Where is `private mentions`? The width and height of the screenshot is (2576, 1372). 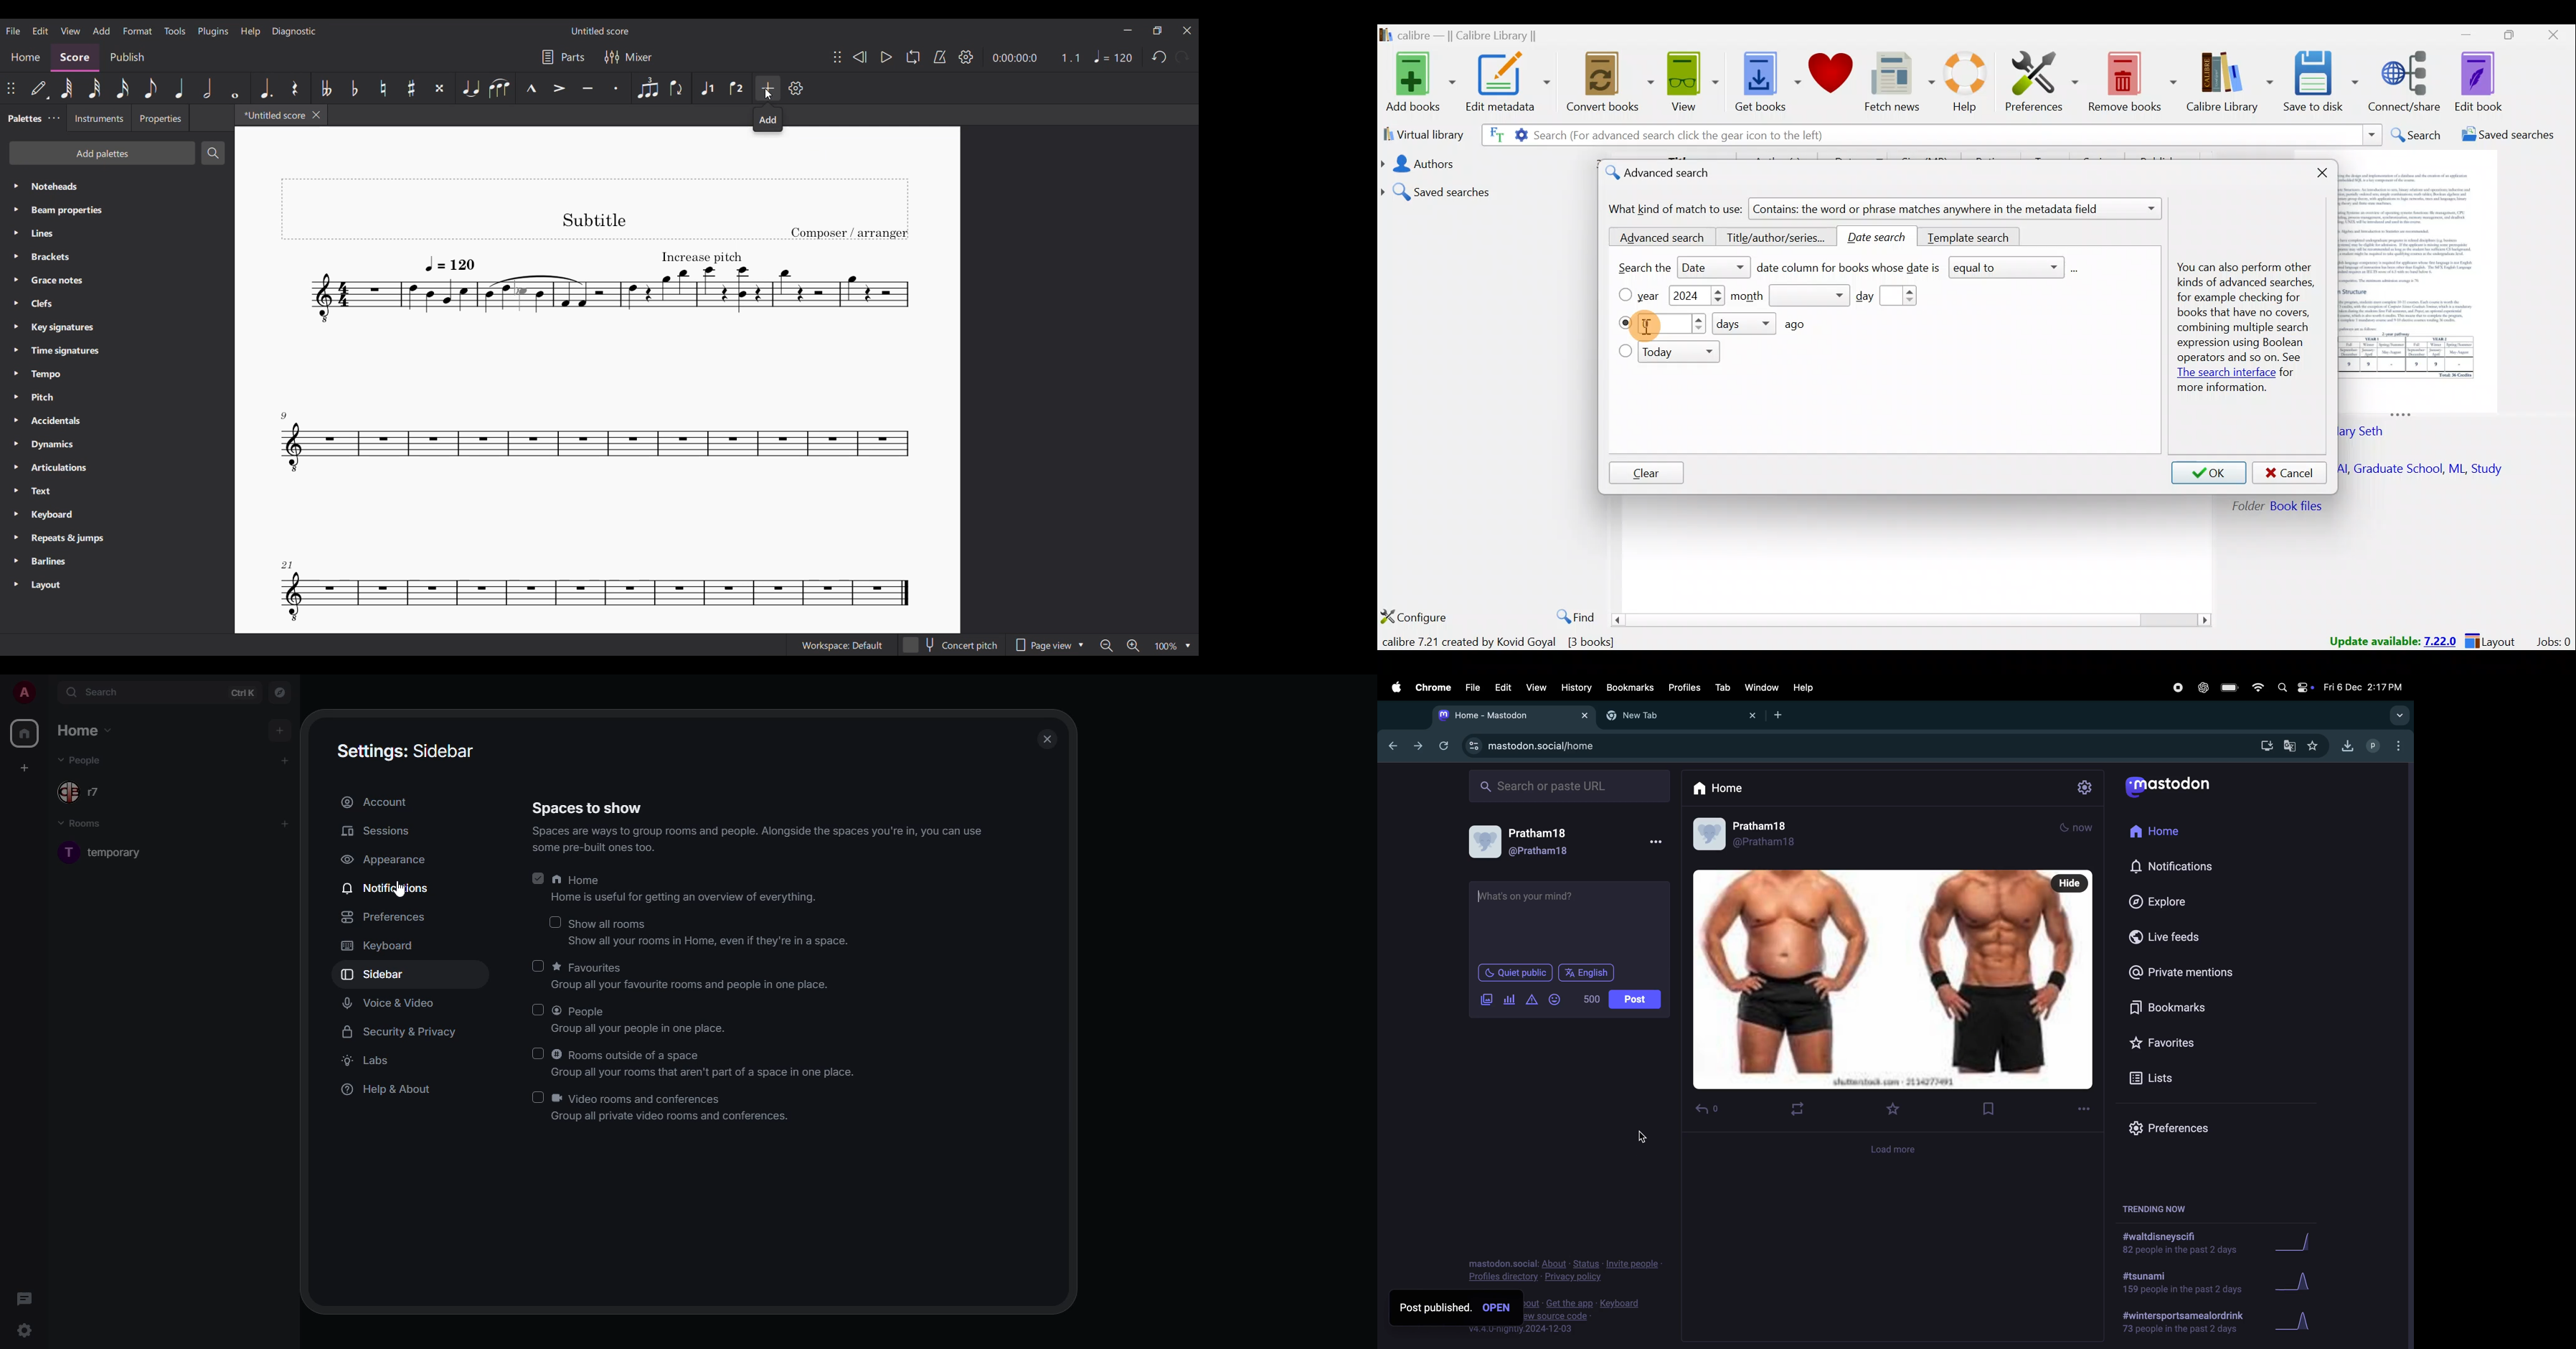 private mentions is located at coordinates (2192, 973).